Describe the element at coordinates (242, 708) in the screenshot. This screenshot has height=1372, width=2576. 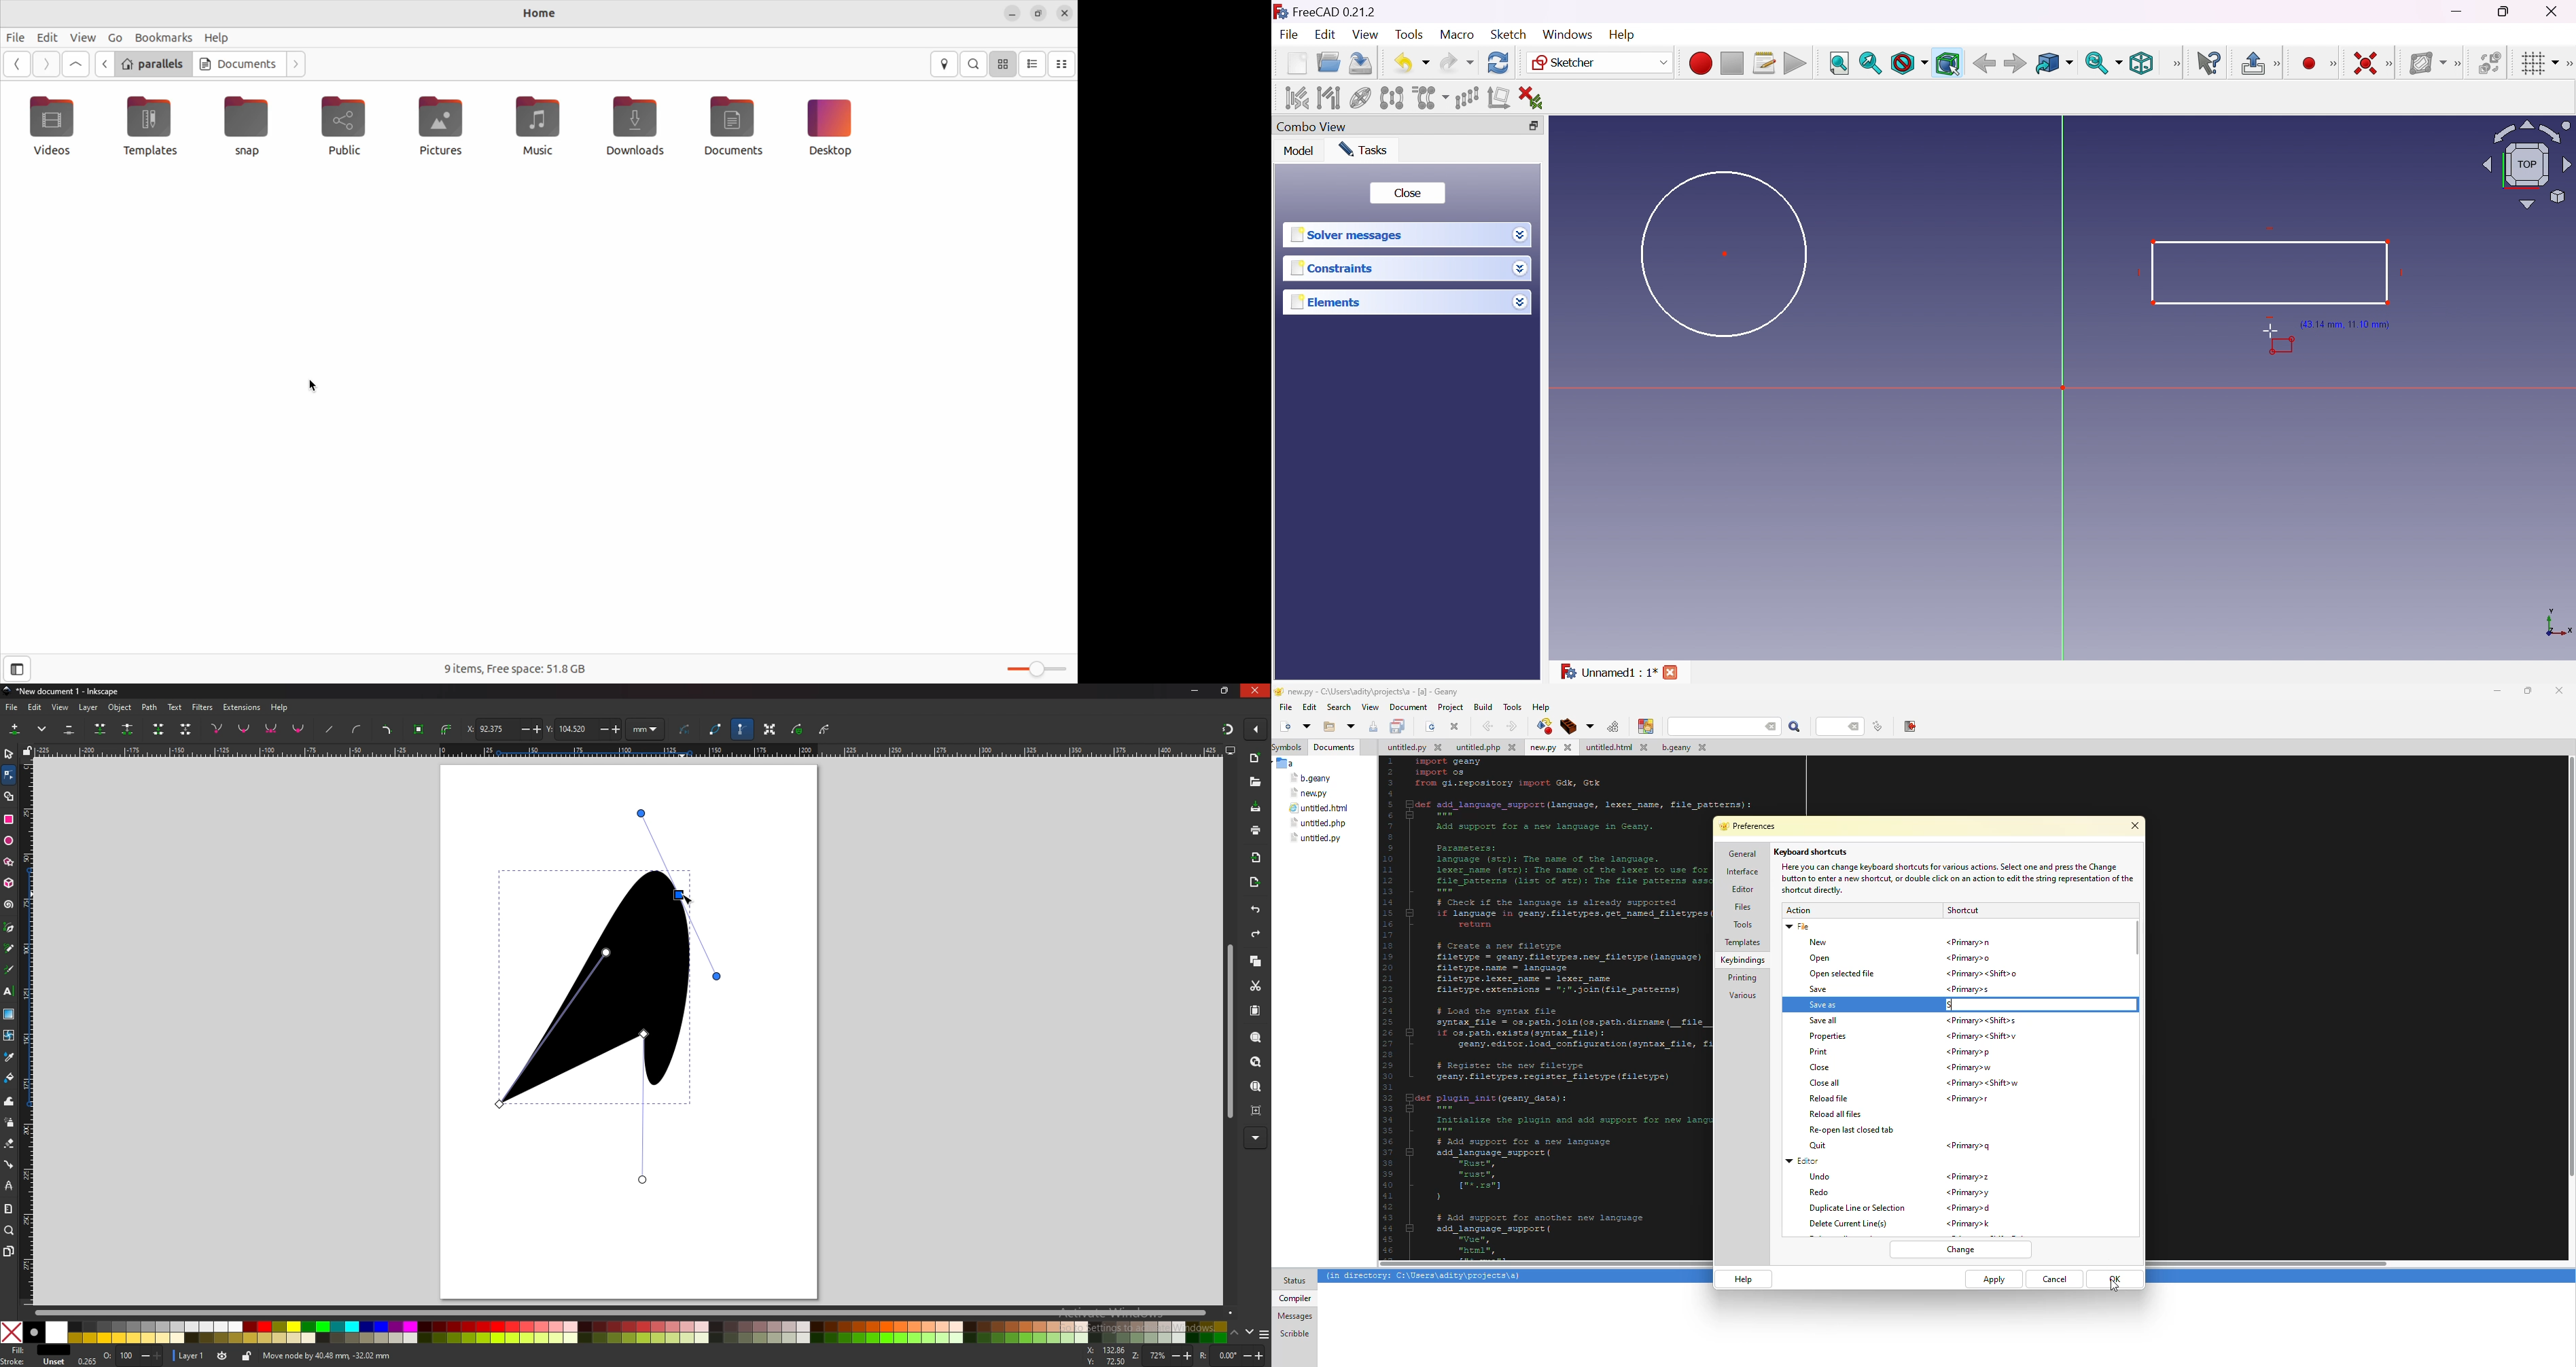
I see `extensions` at that location.